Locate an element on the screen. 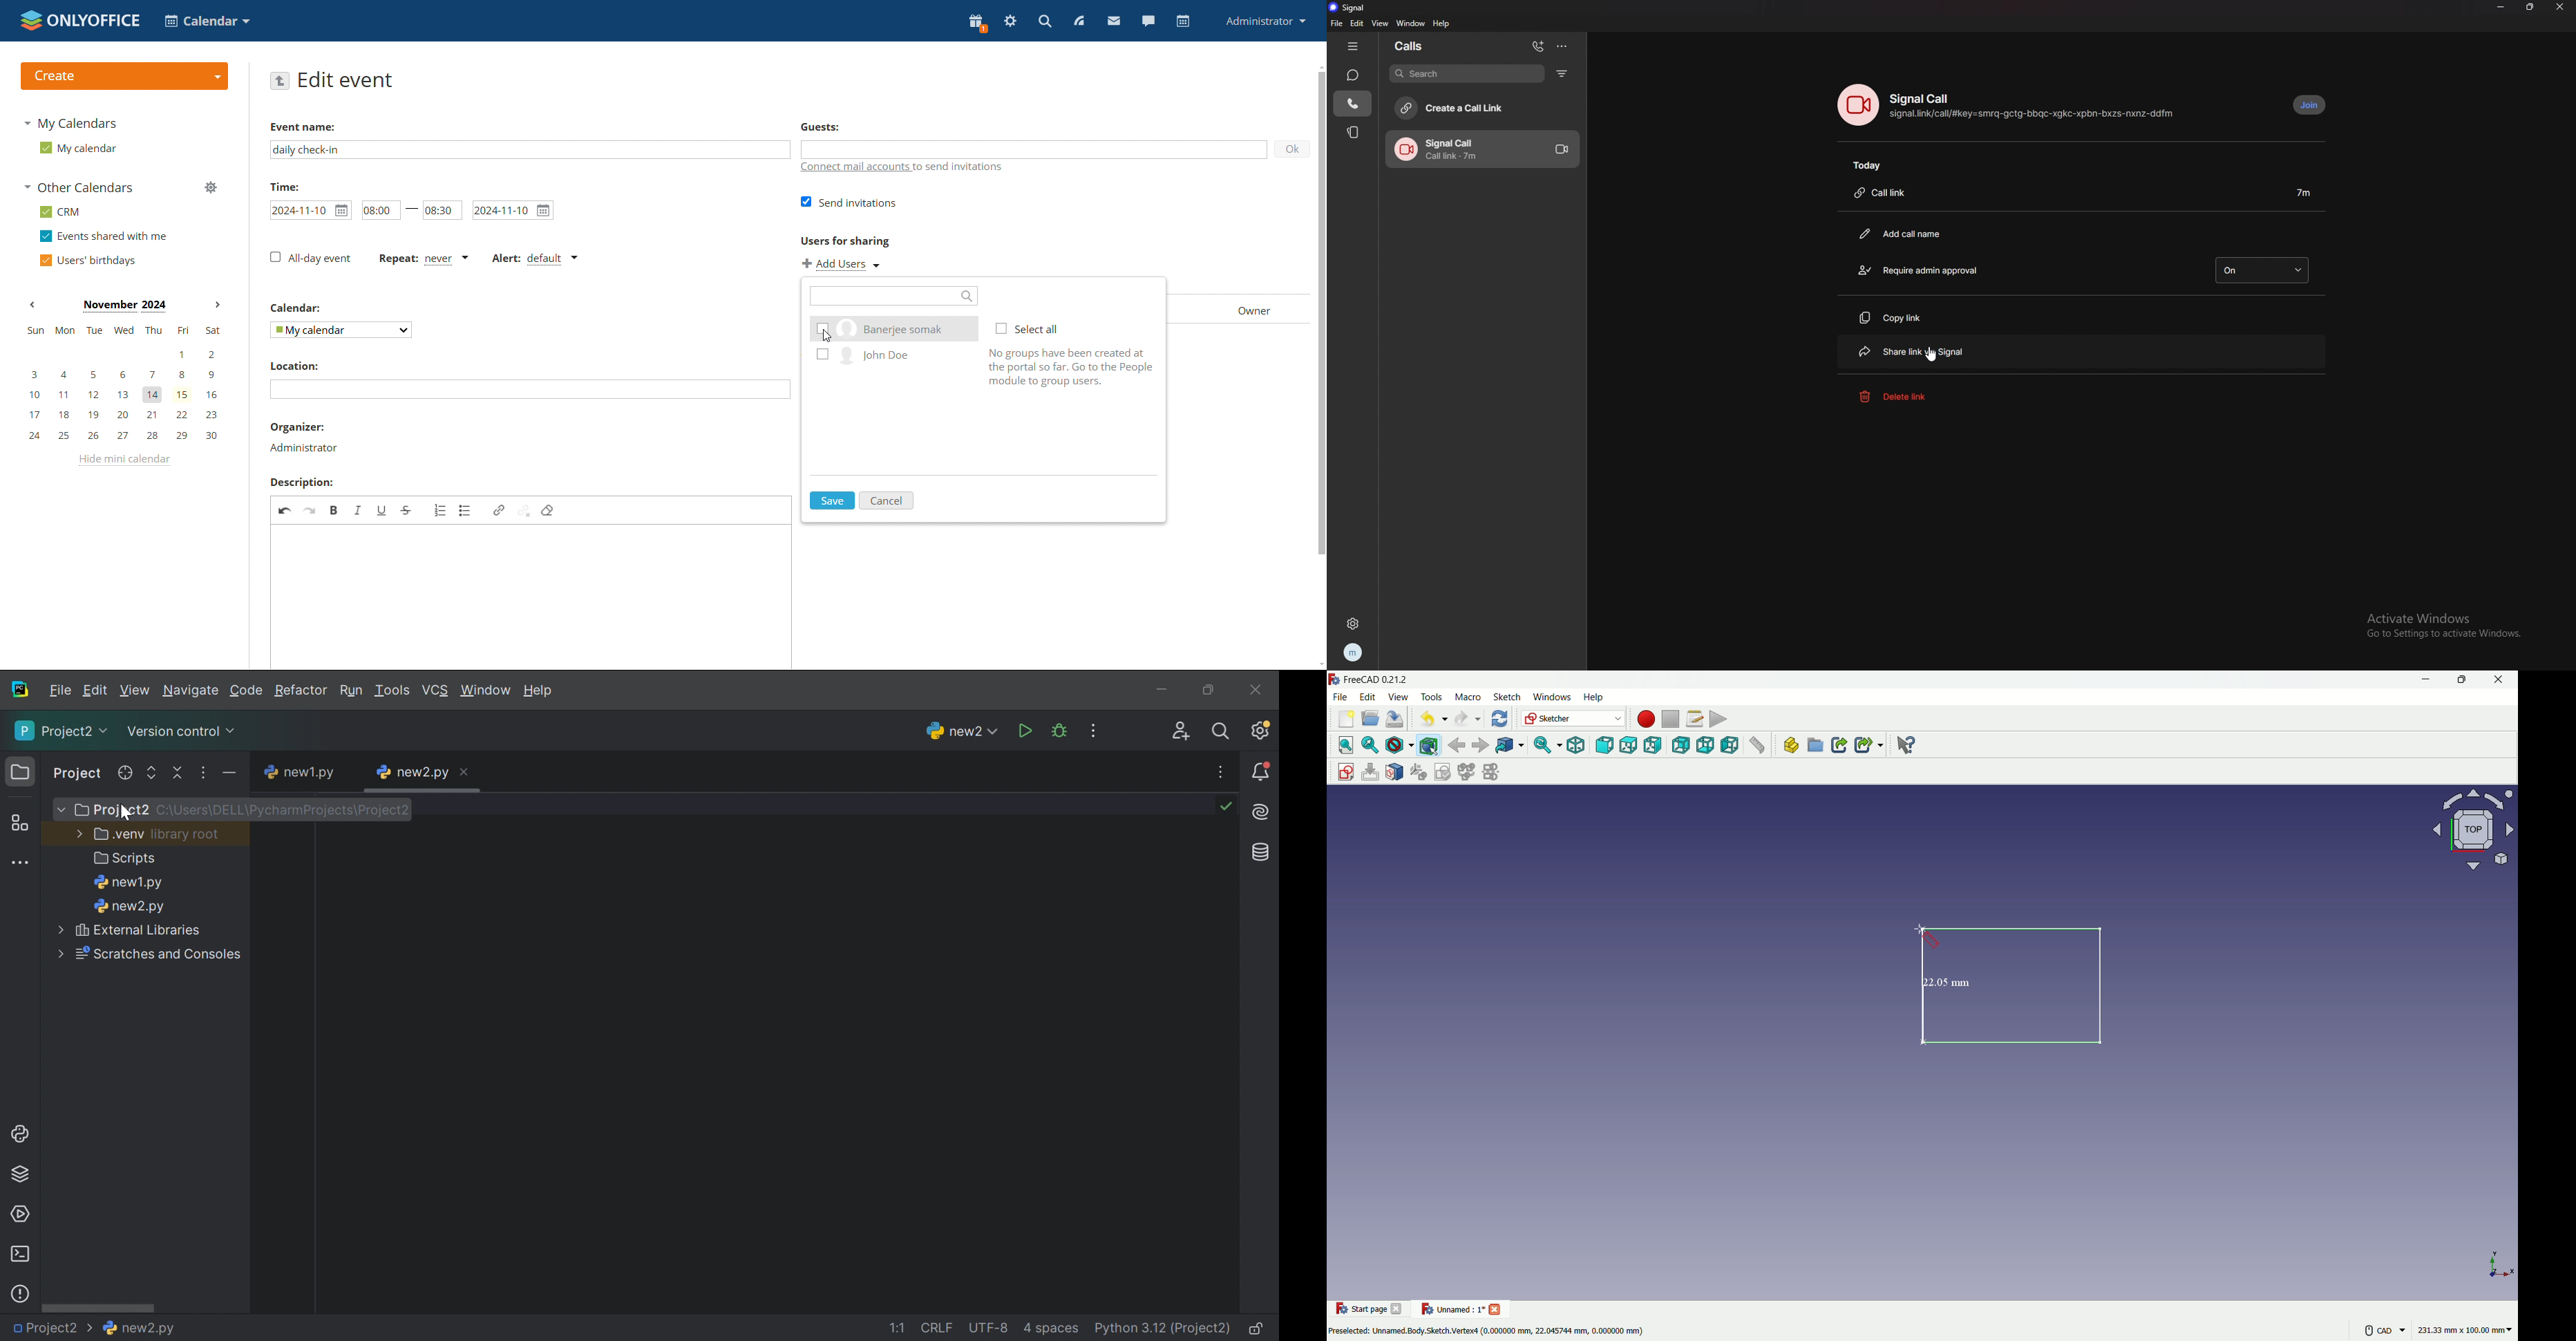 Image resolution: width=2576 pixels, height=1344 pixels. join is located at coordinates (2309, 105).